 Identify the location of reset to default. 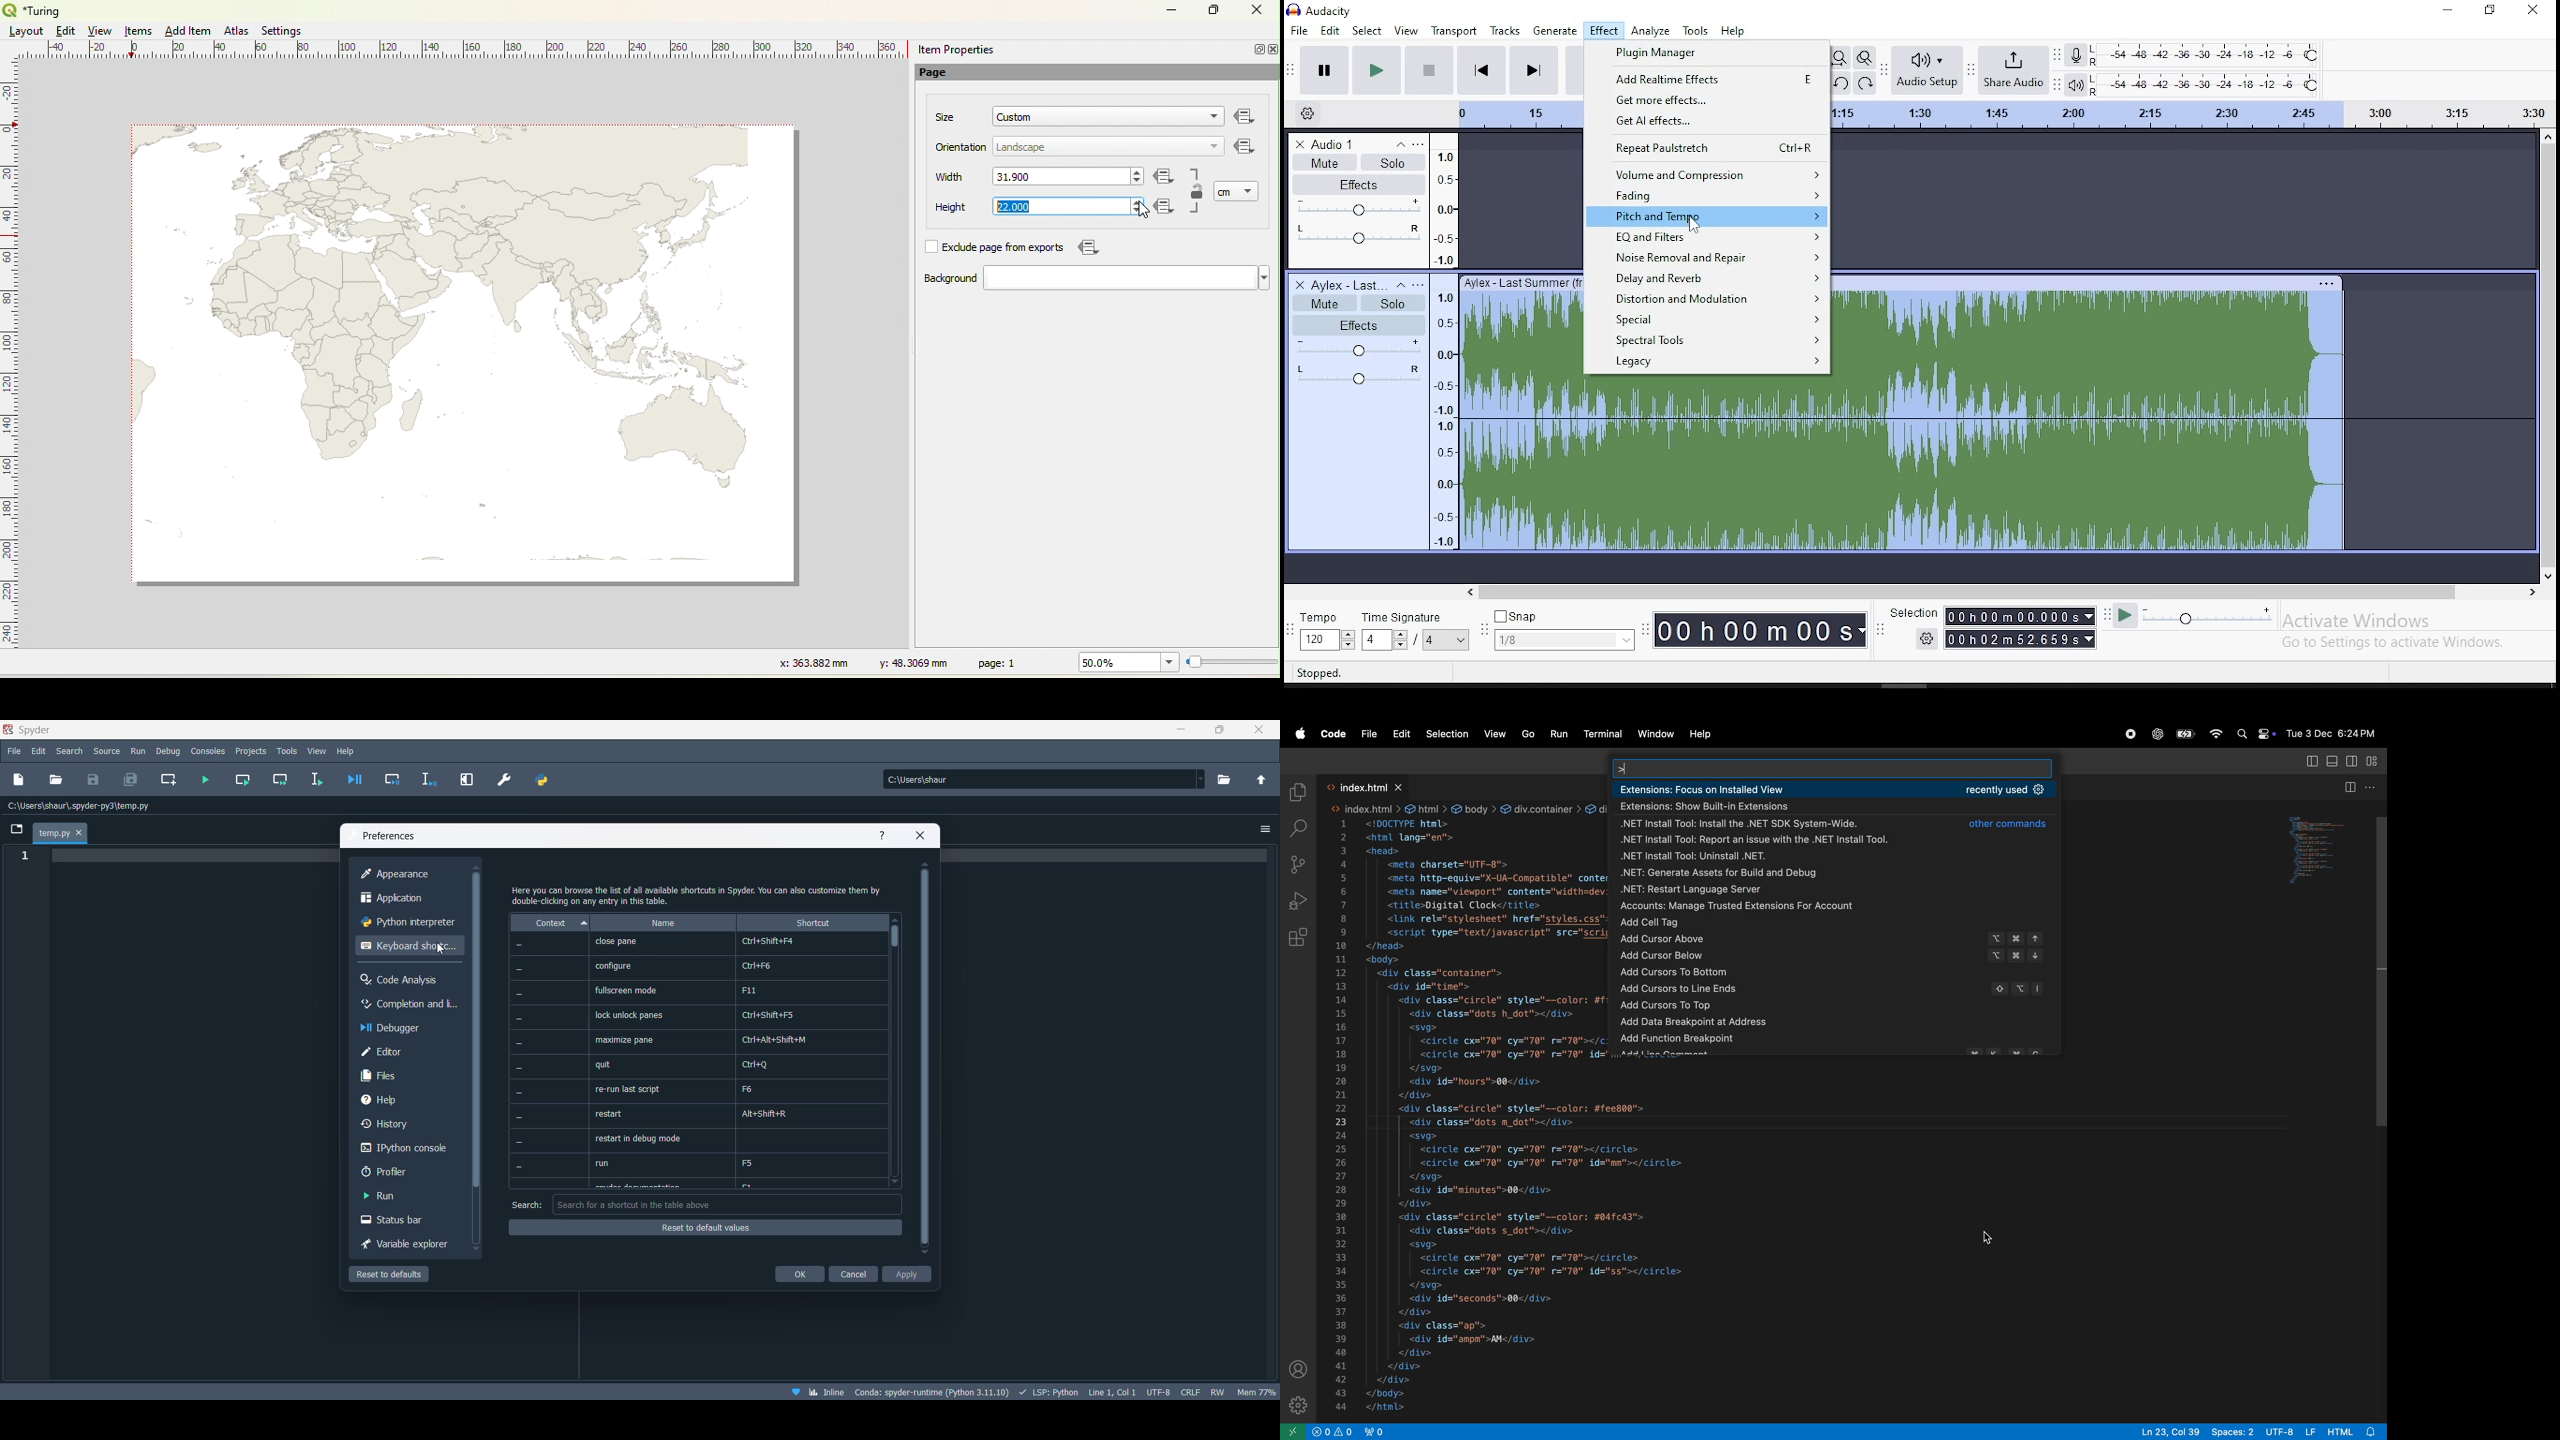
(401, 1274).